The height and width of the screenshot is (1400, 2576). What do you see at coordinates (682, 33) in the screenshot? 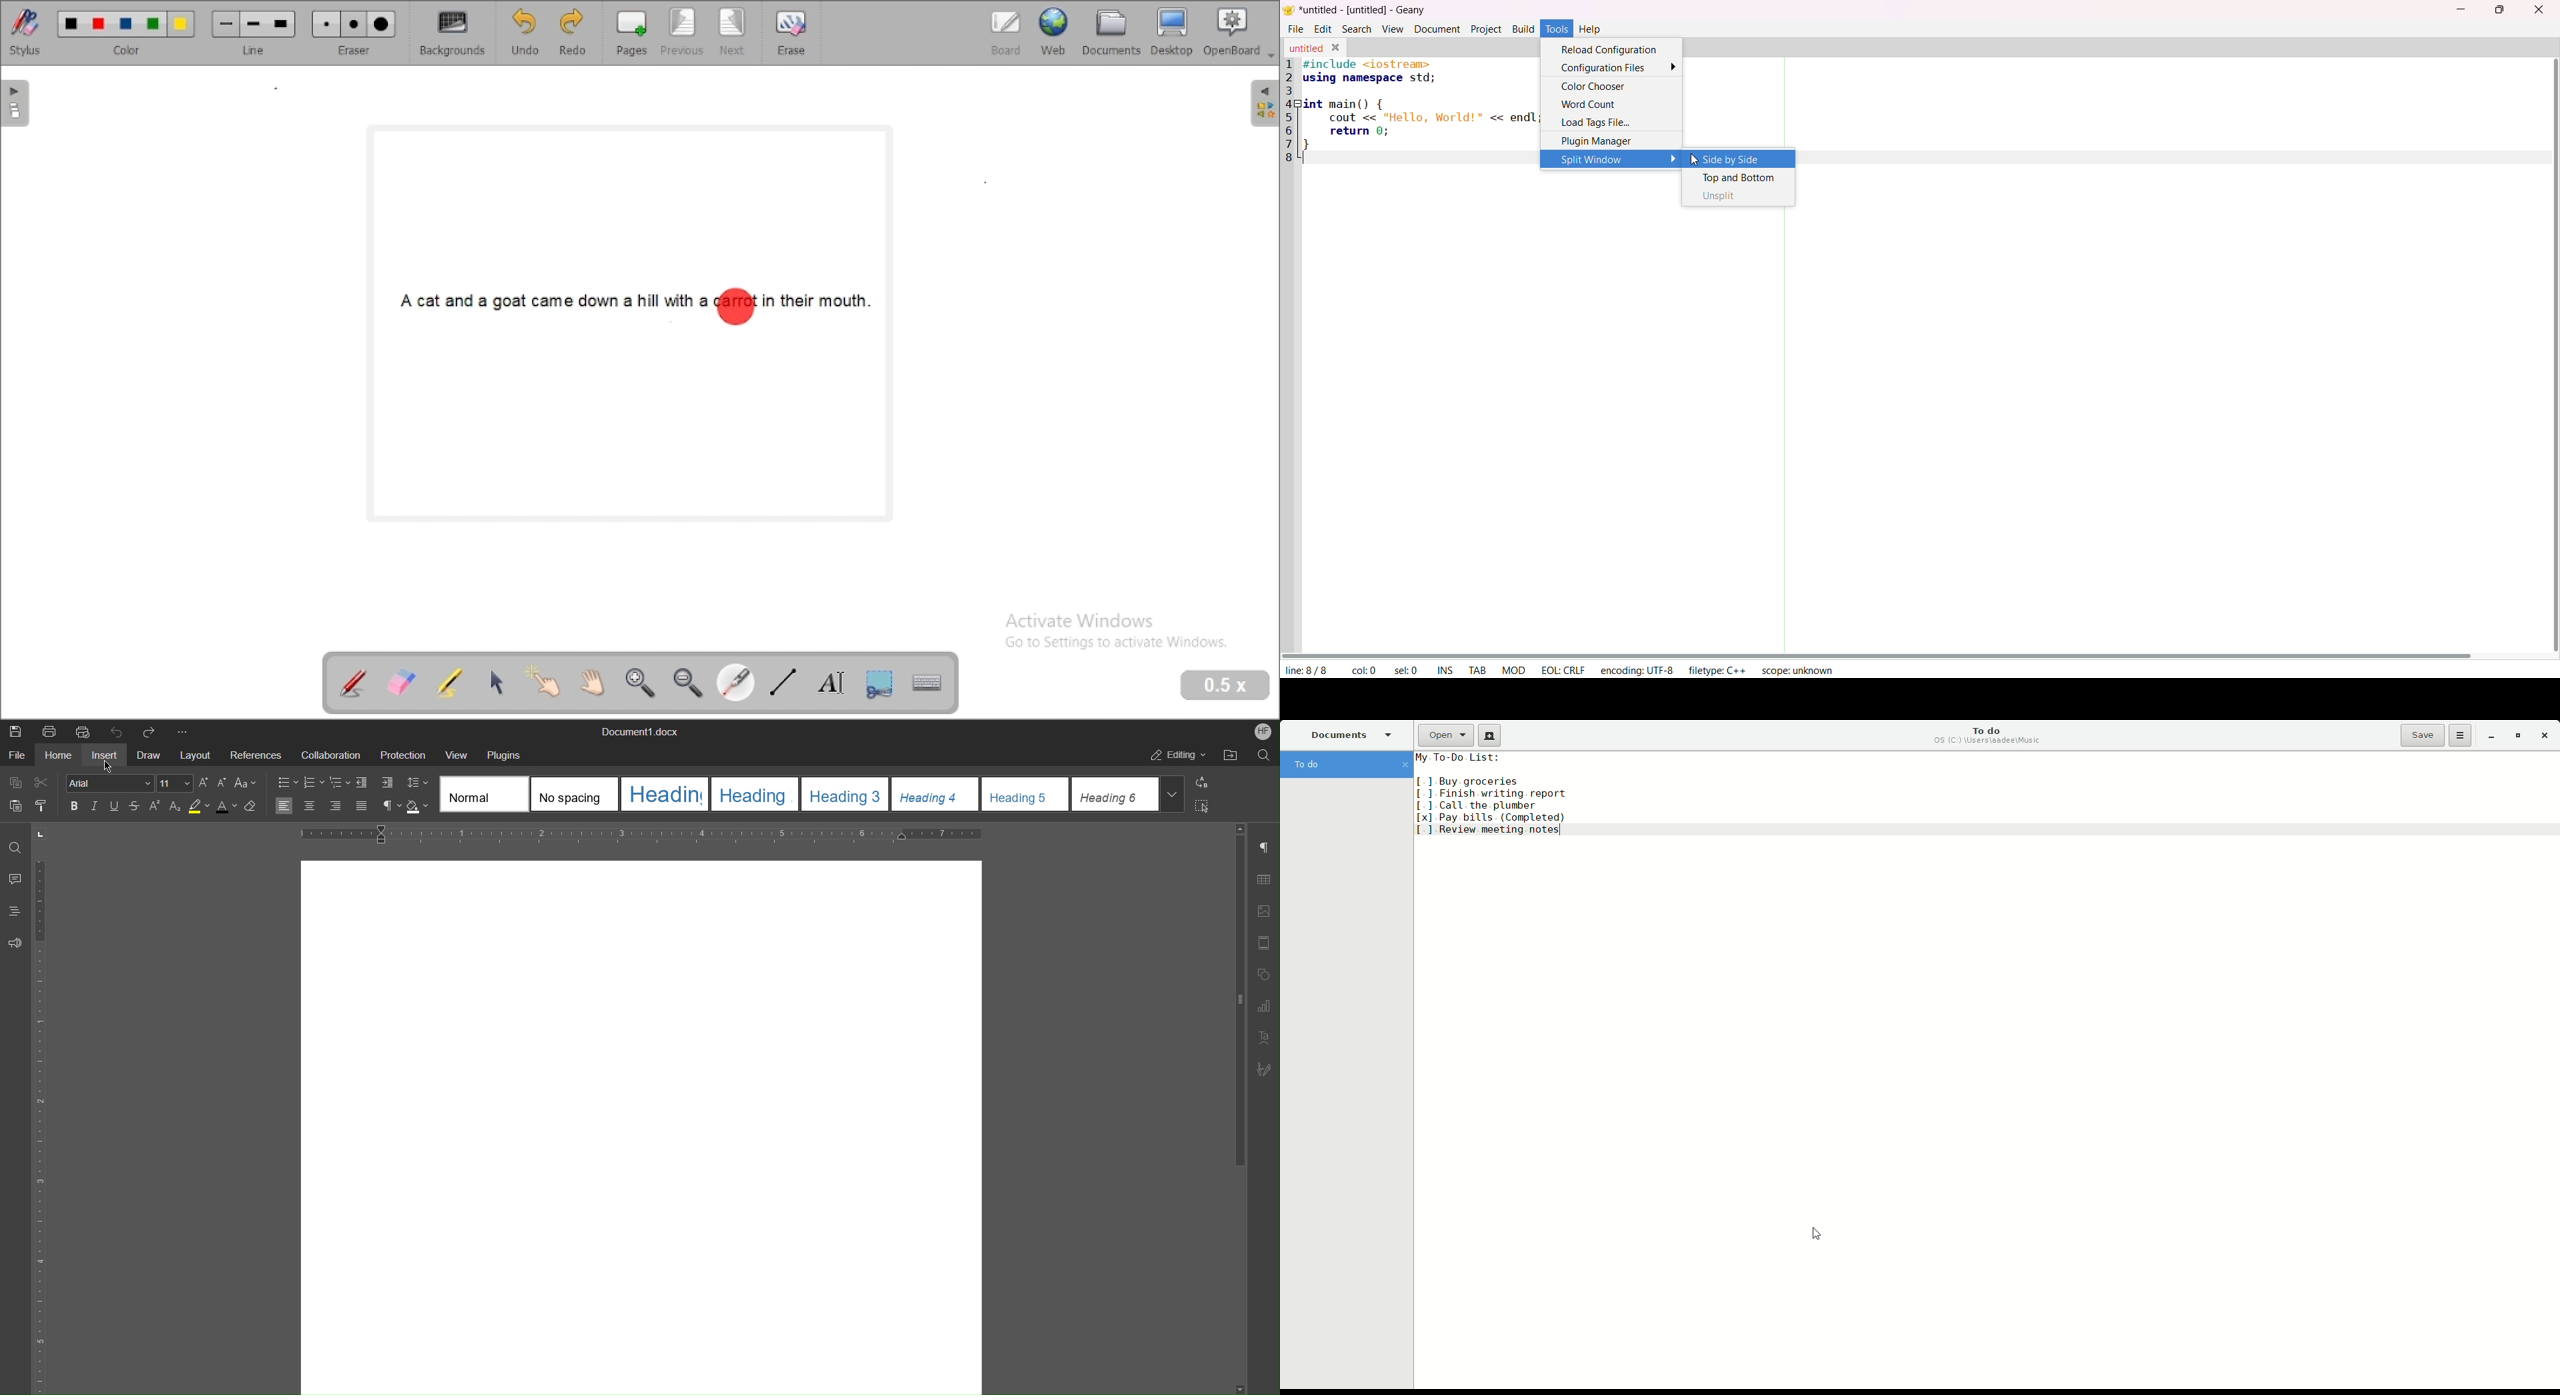
I see `previous` at bounding box center [682, 33].